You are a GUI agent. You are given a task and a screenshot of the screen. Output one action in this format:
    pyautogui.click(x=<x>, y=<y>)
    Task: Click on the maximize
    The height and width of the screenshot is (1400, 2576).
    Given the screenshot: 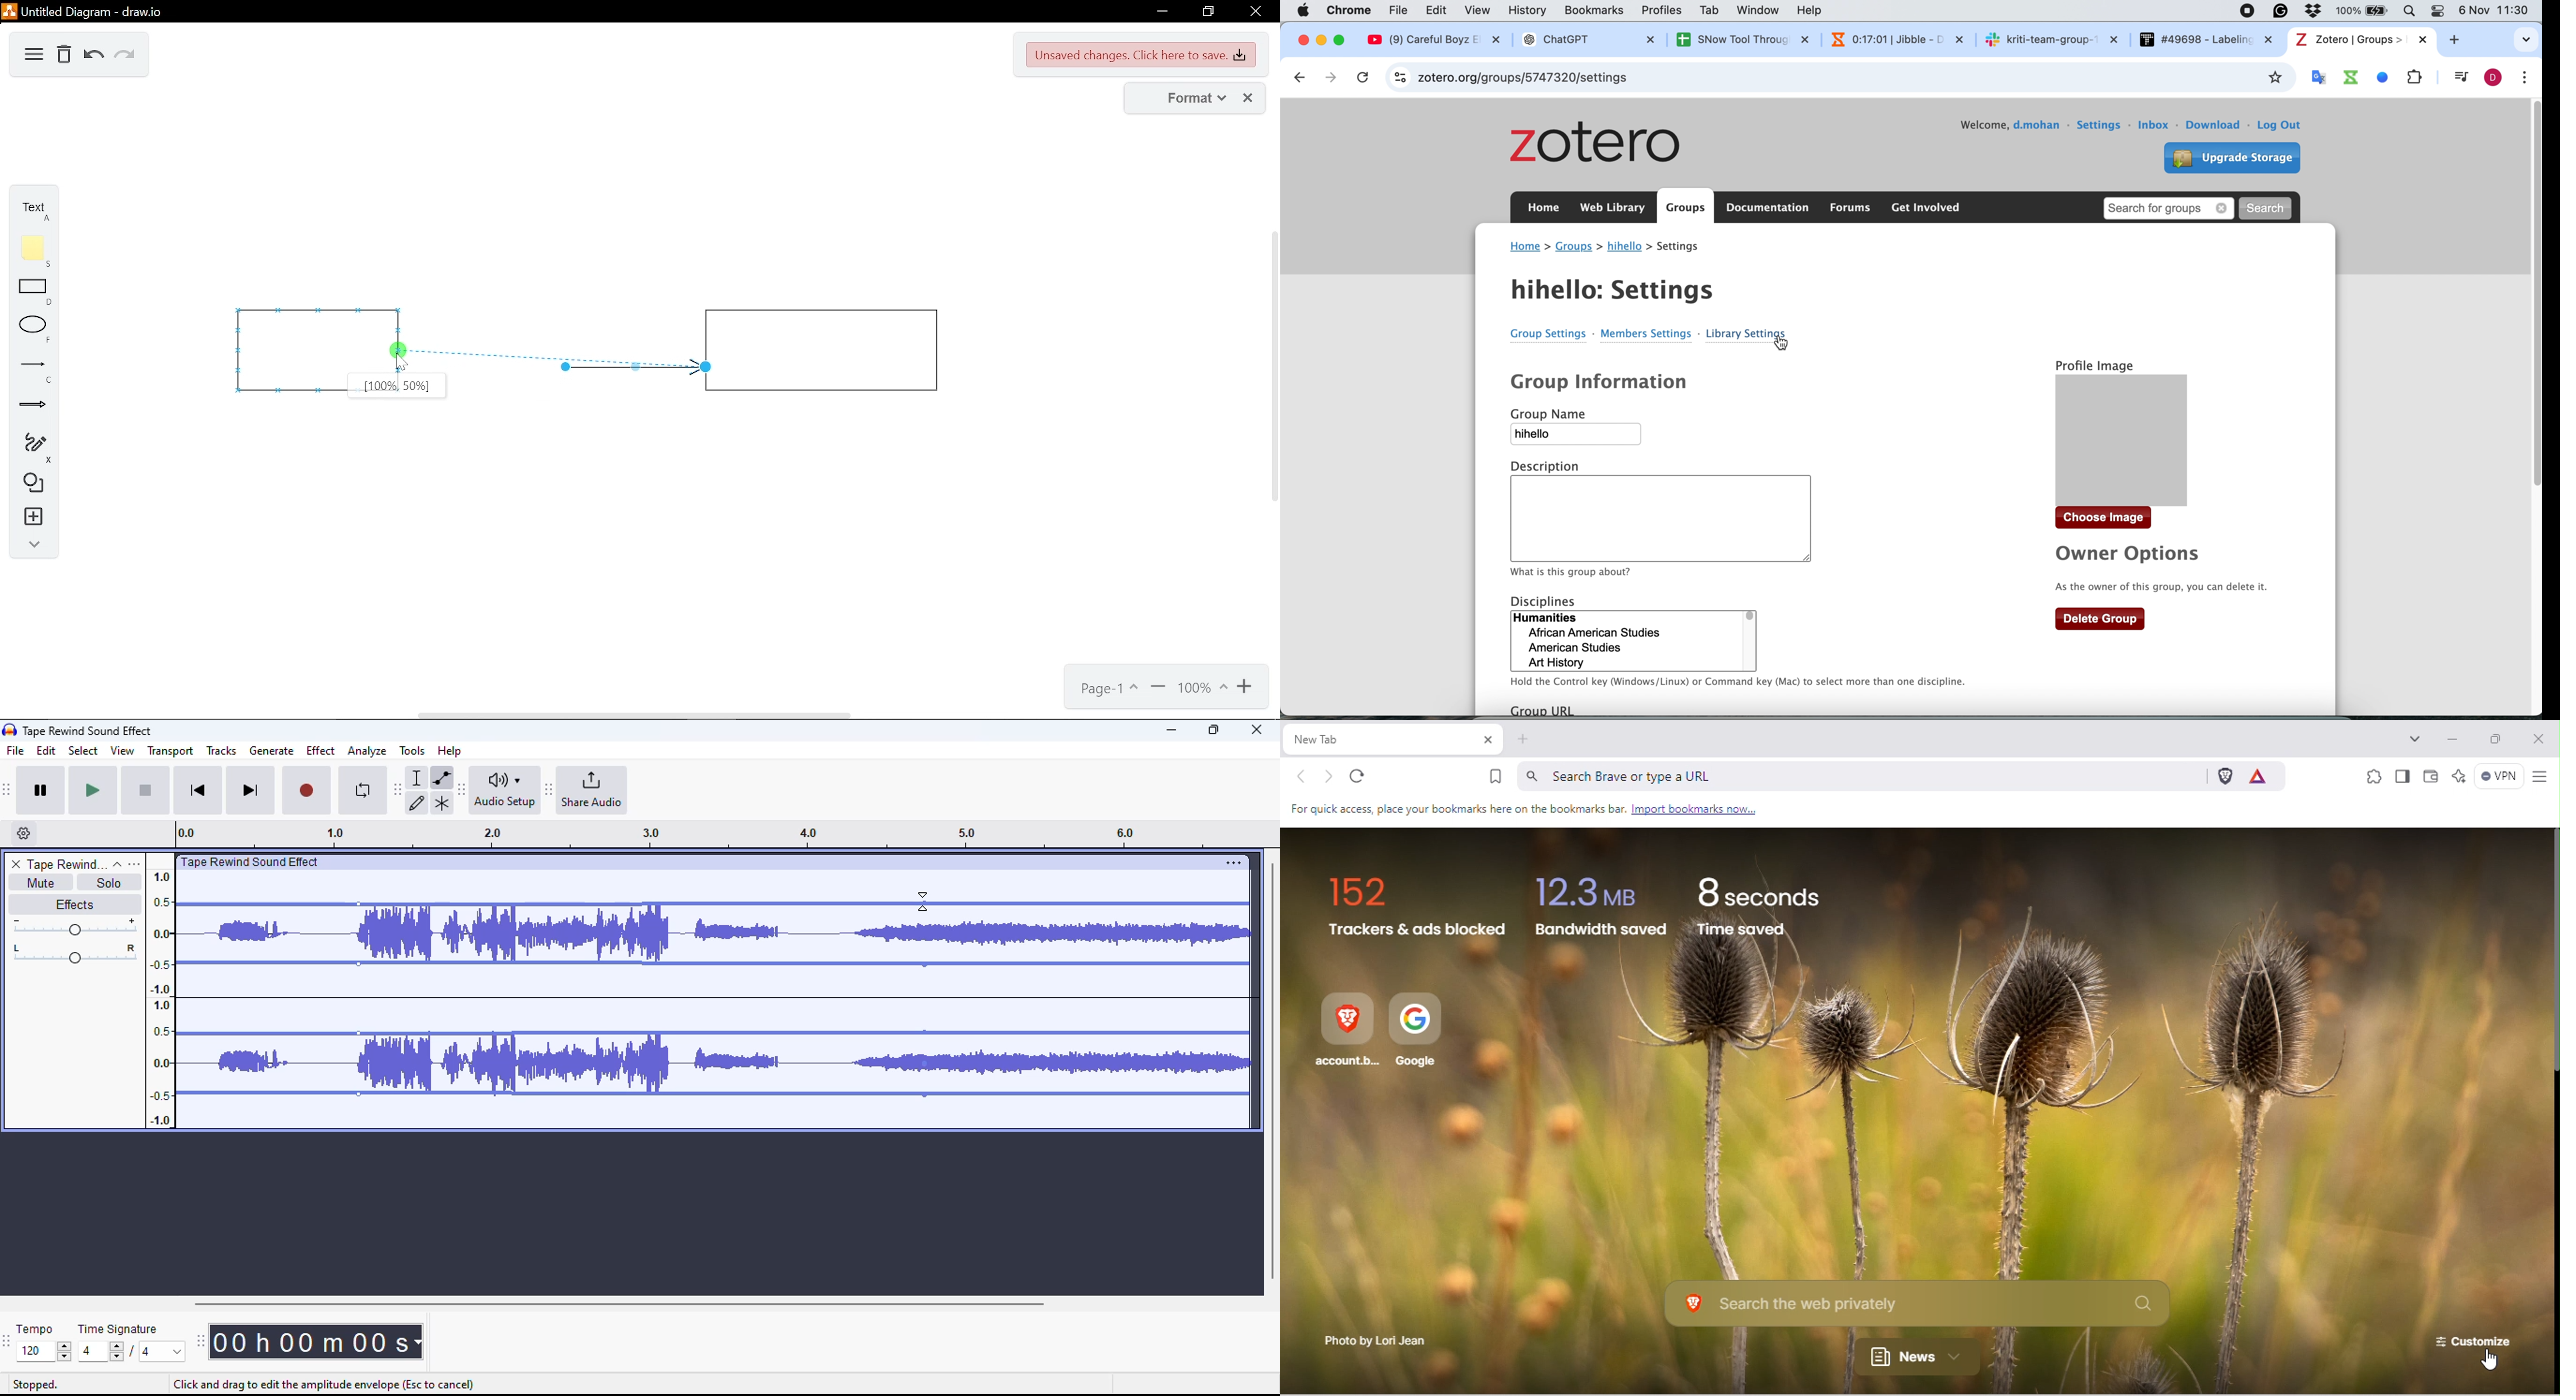 What is the action you would take?
    pyautogui.click(x=1213, y=729)
    